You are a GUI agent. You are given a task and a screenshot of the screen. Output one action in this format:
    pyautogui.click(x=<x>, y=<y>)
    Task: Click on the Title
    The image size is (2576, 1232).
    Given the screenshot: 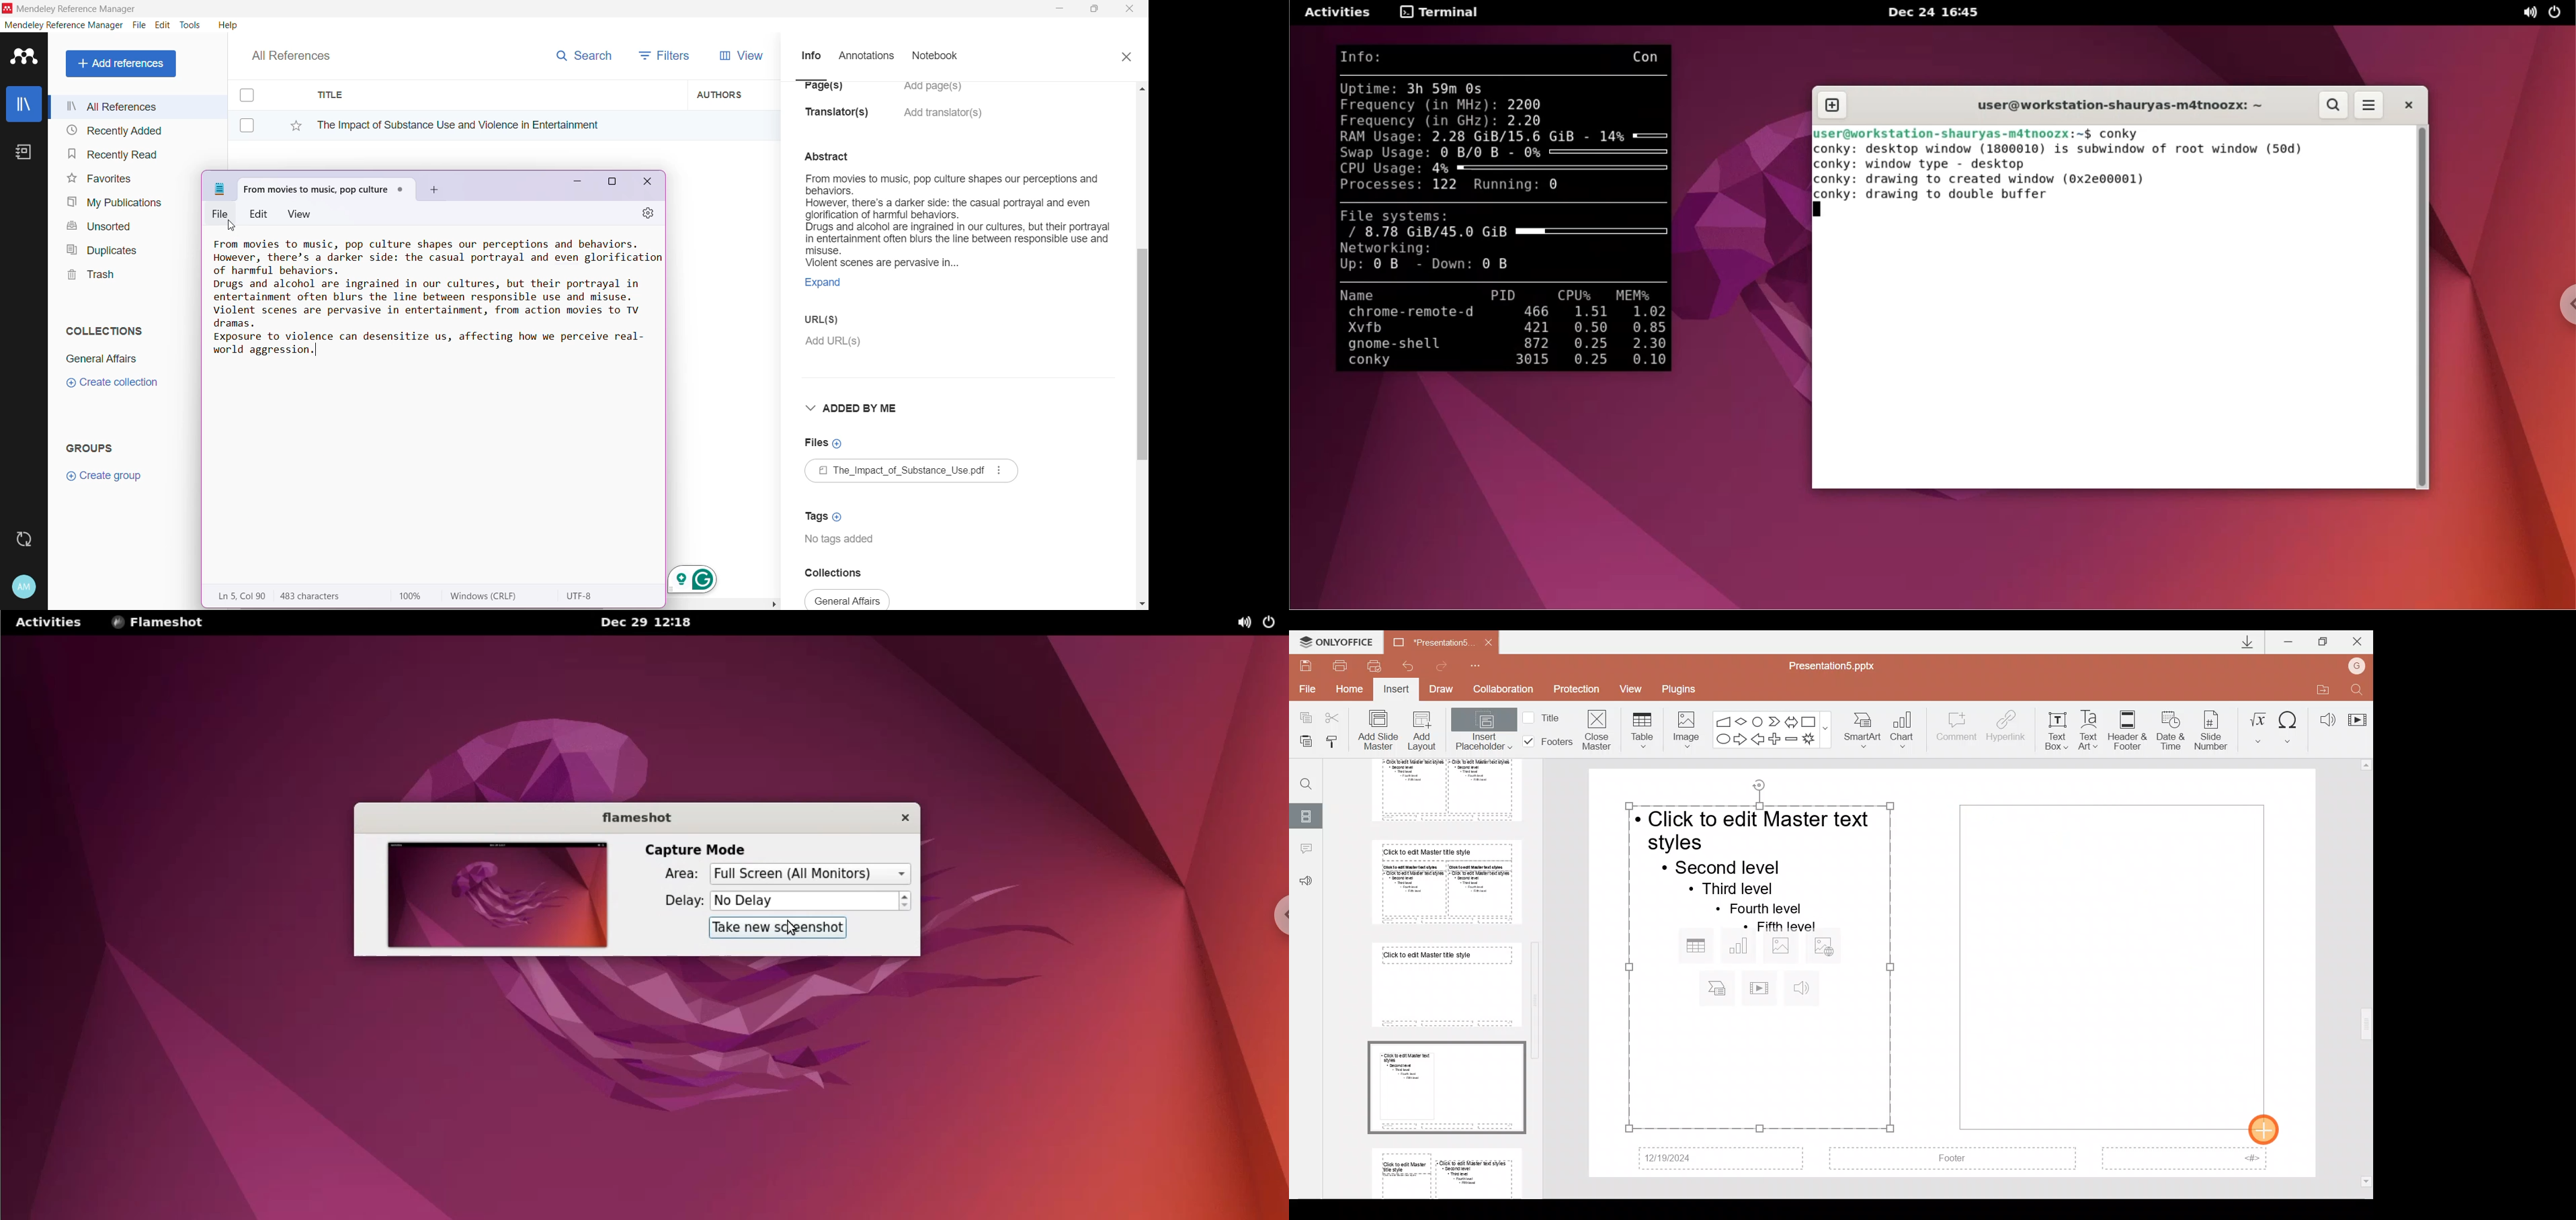 What is the action you would take?
    pyautogui.click(x=497, y=95)
    